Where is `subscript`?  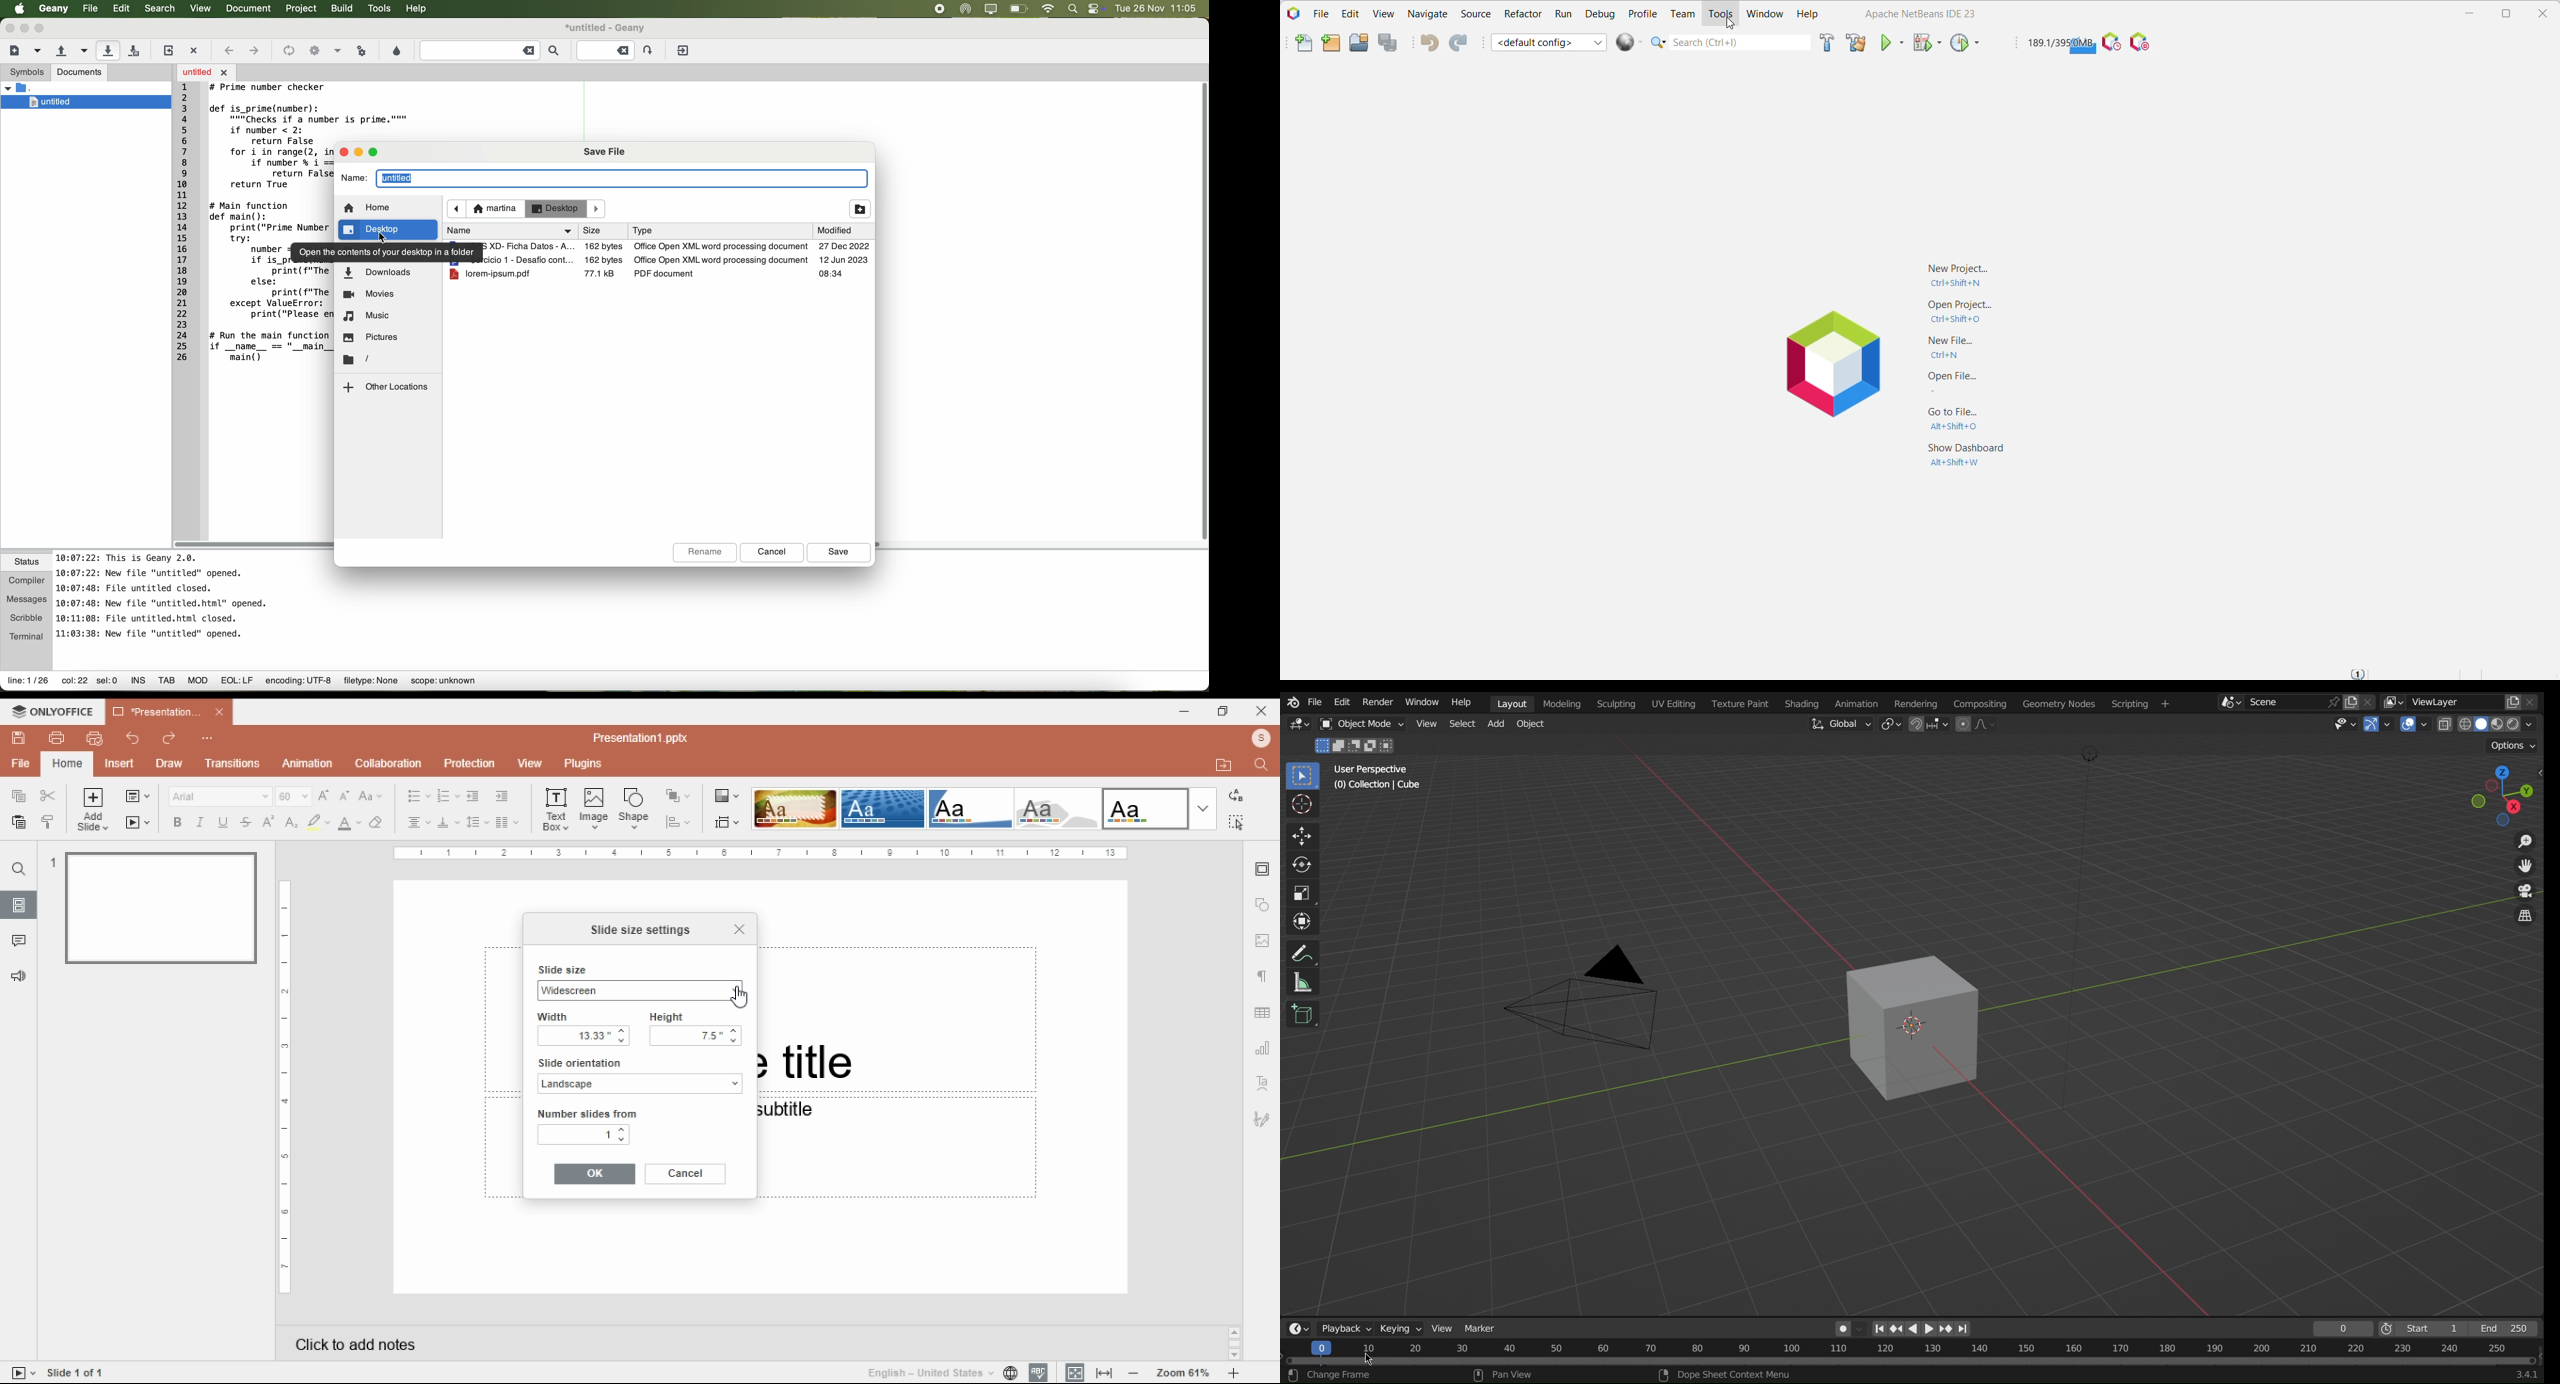 subscript is located at coordinates (289, 822).